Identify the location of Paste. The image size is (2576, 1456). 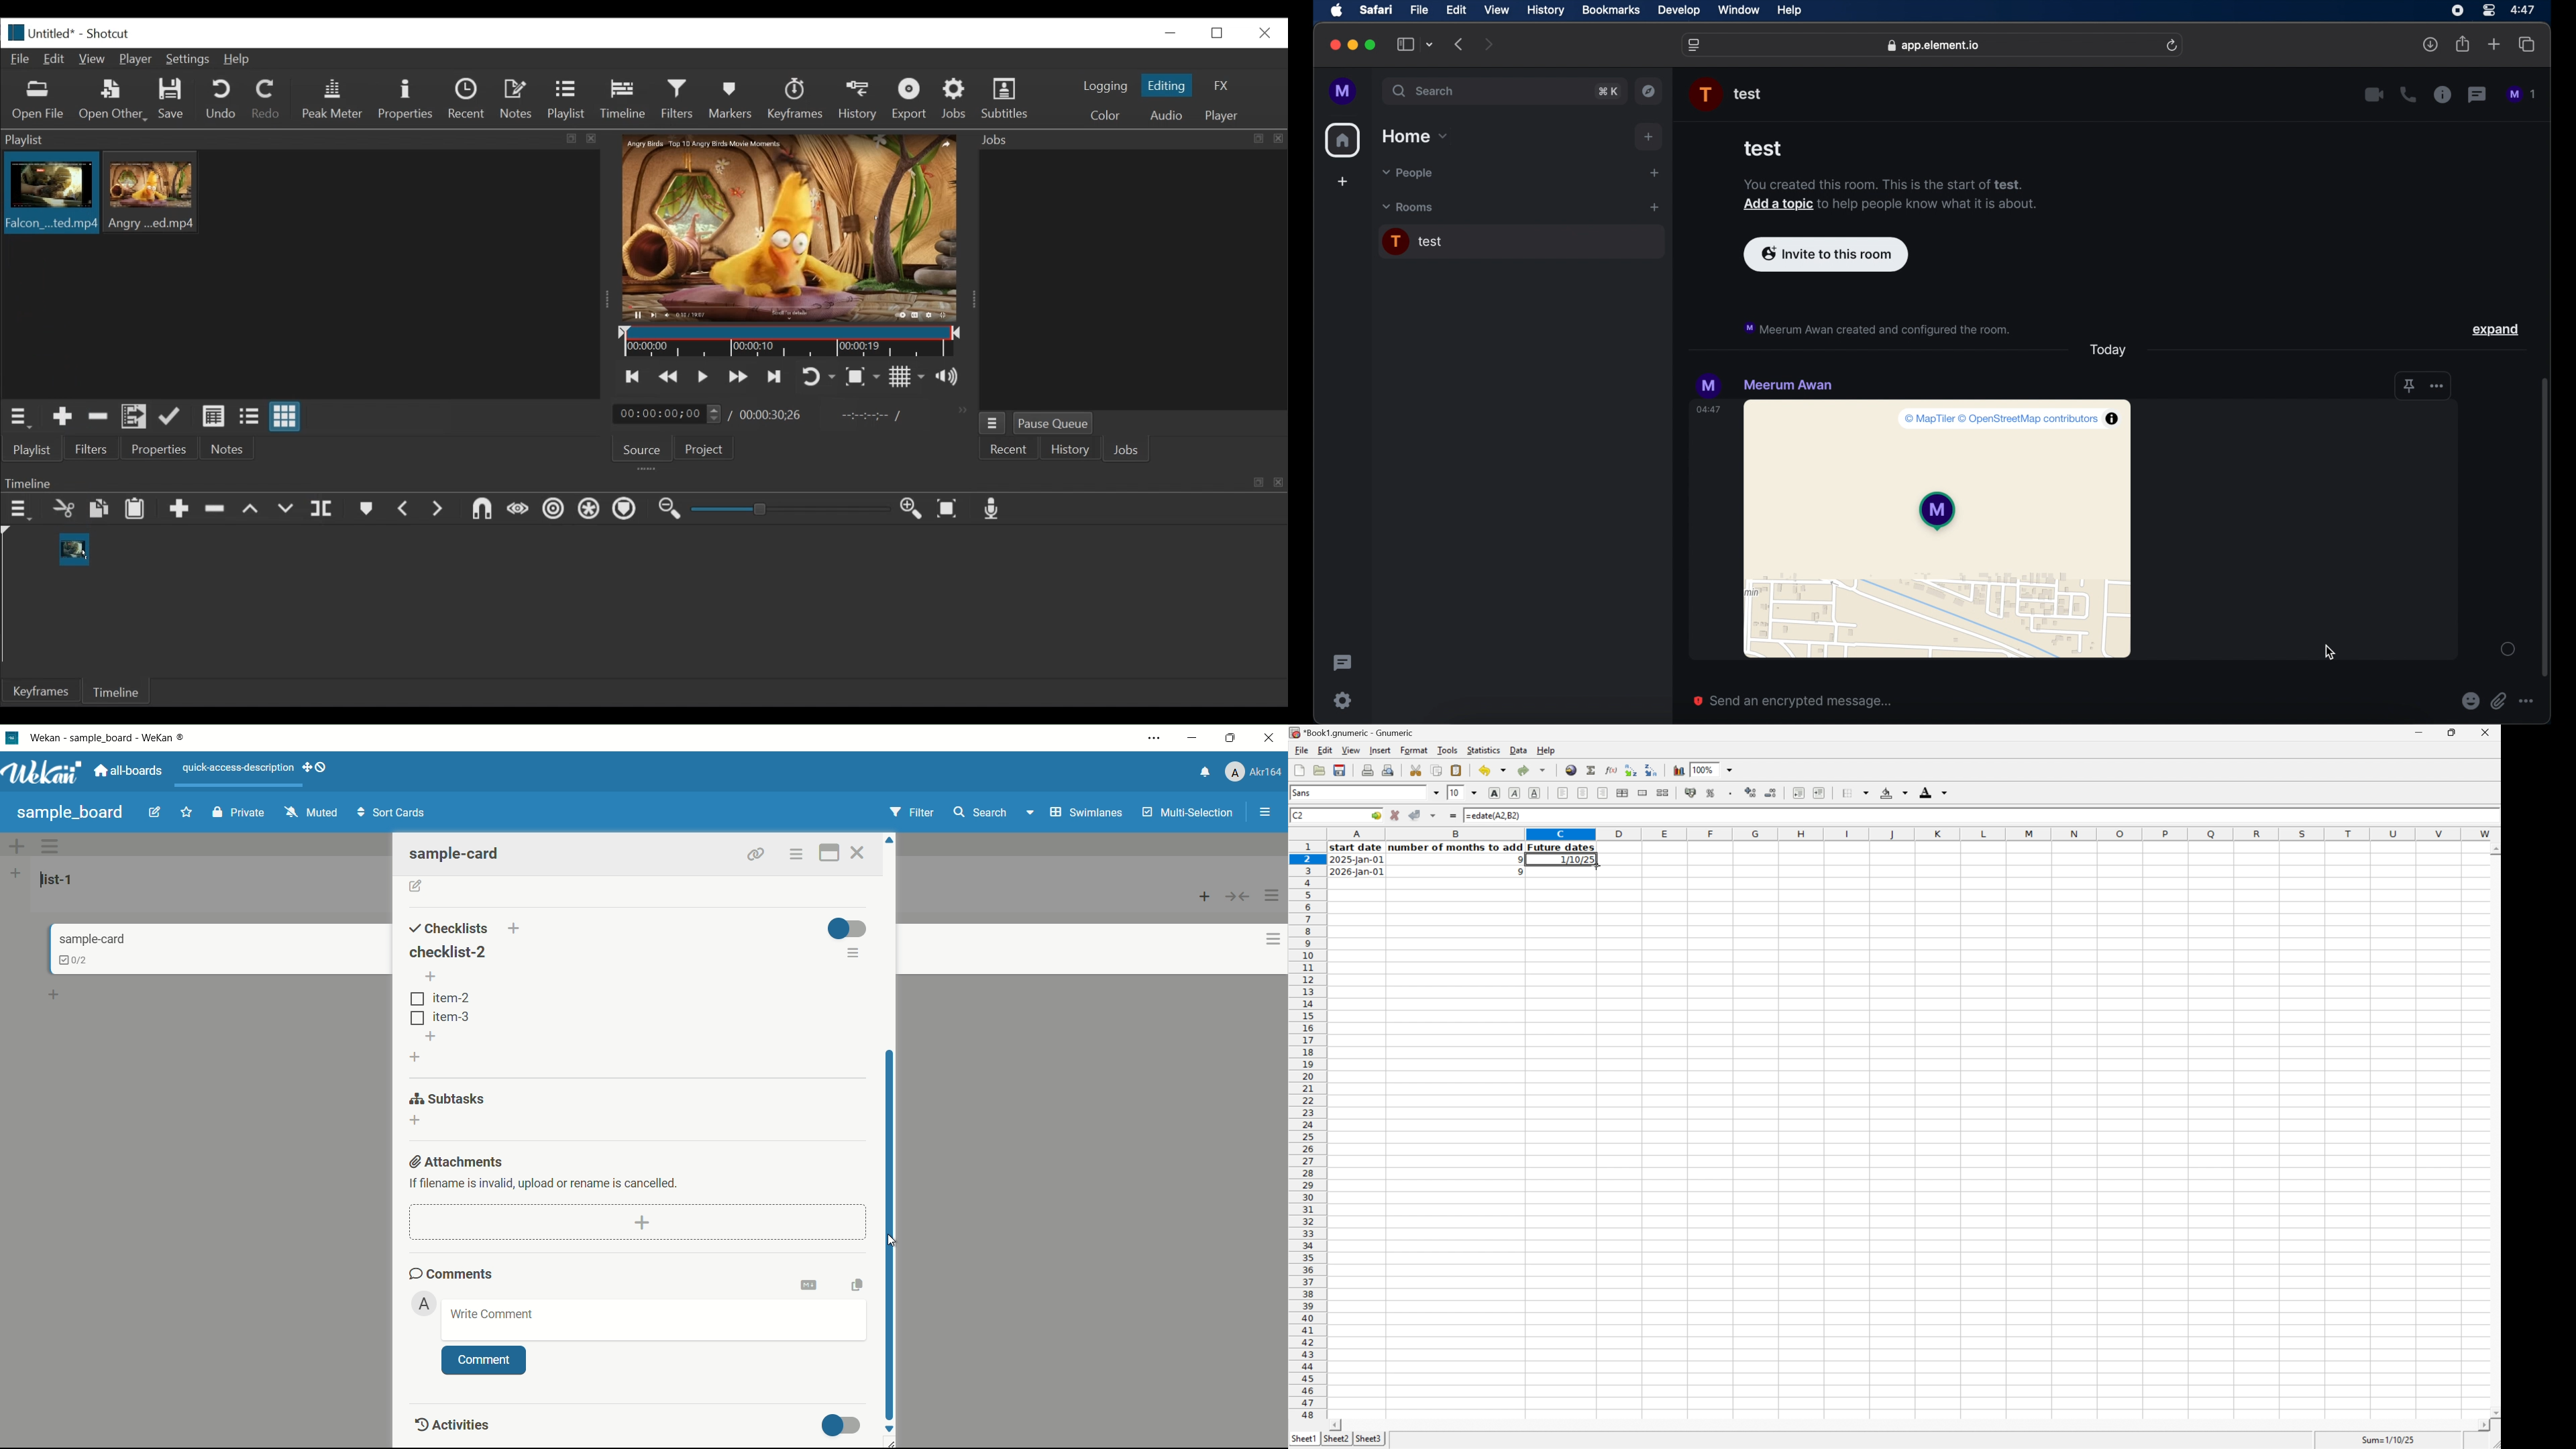
(140, 511).